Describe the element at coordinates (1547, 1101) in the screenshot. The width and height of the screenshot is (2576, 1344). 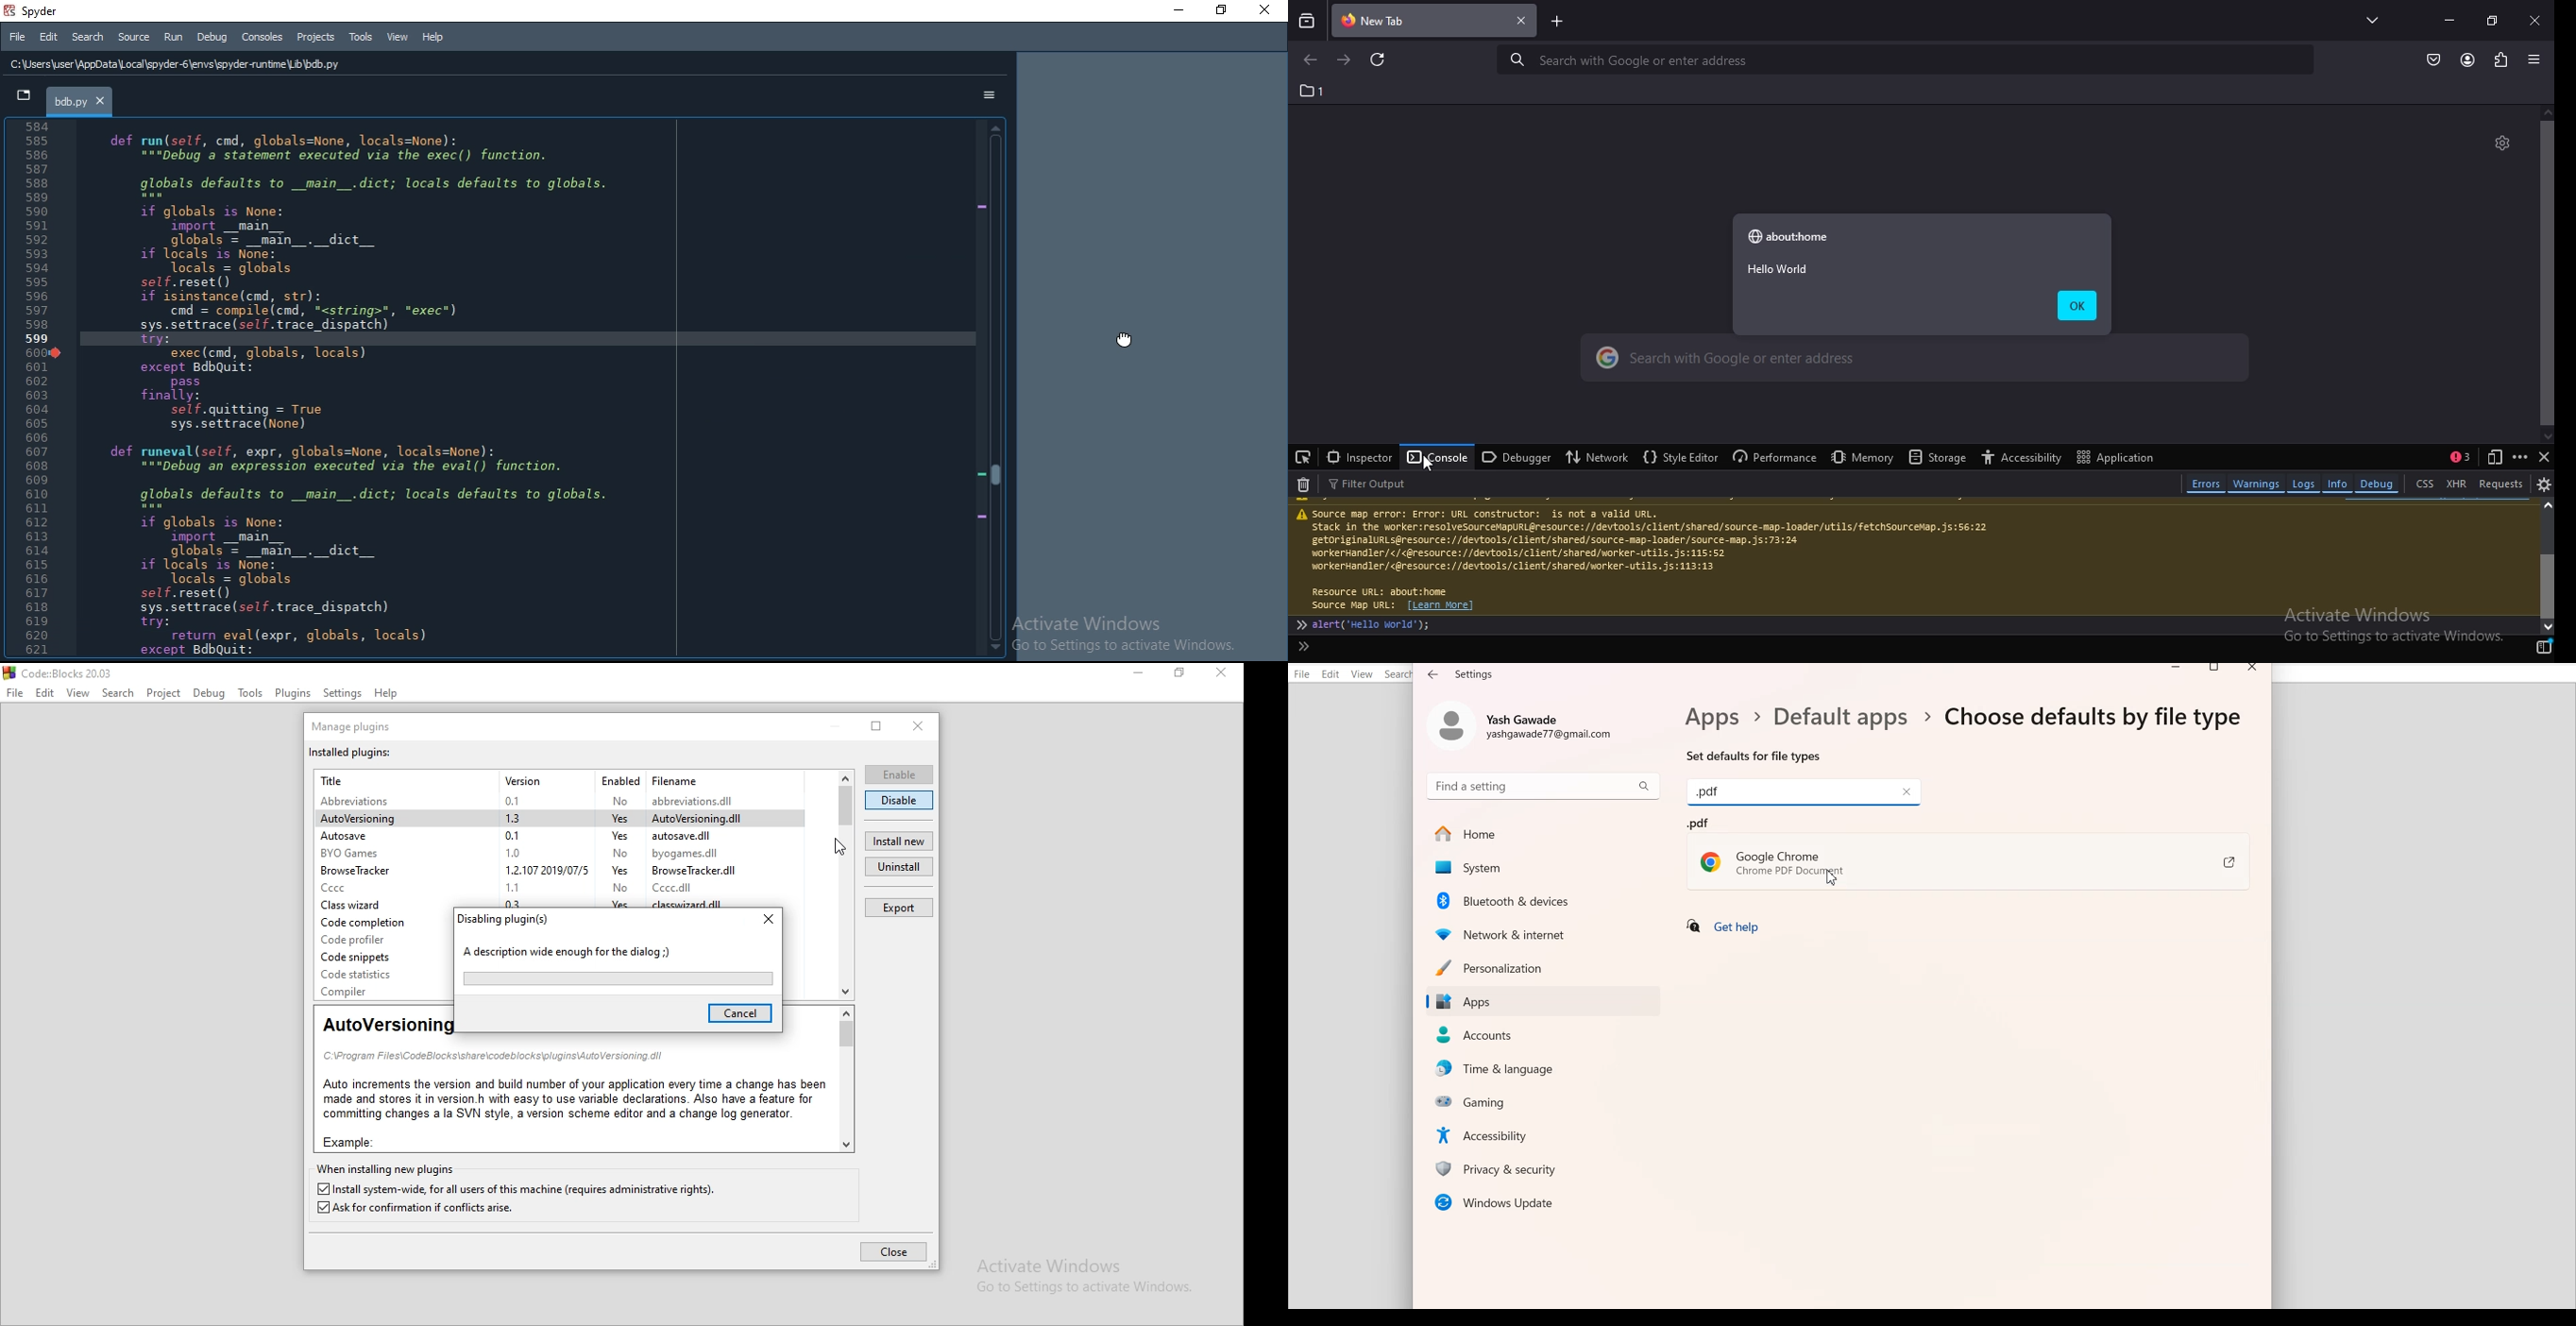
I see `Gaming` at that location.